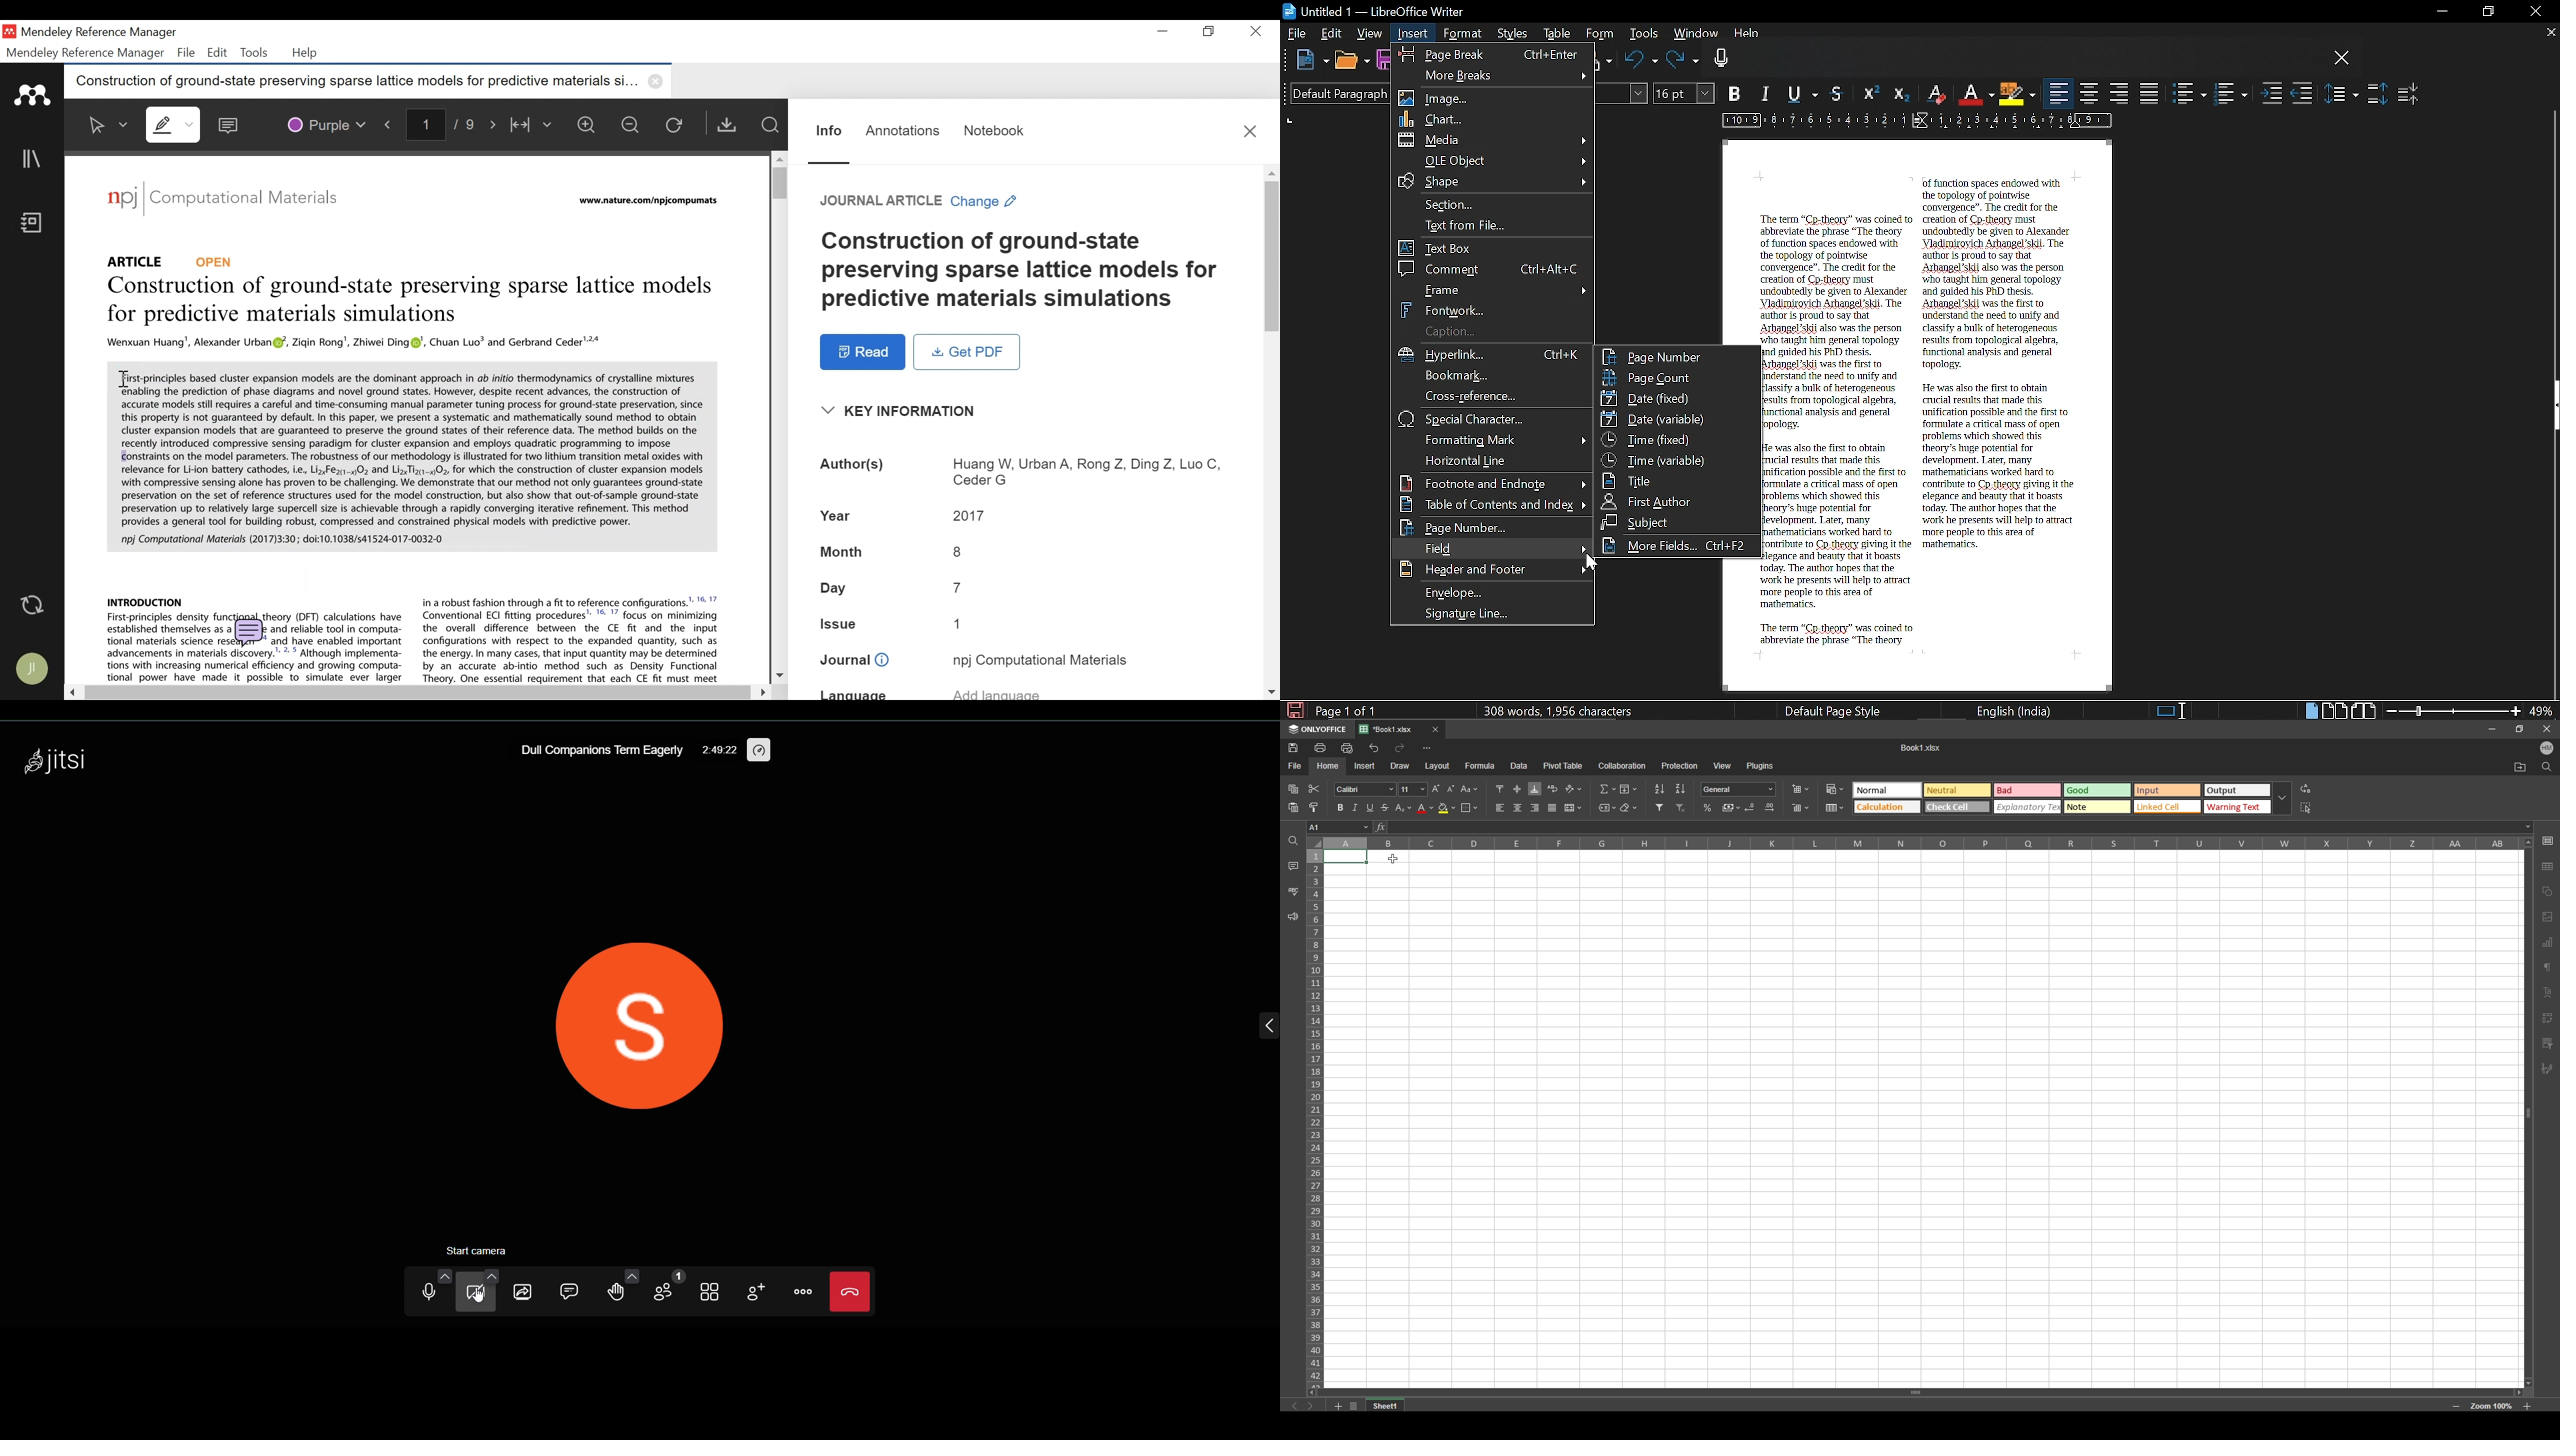 This screenshot has height=1456, width=2576. What do you see at coordinates (1682, 808) in the screenshot?
I see `remove filter` at bounding box center [1682, 808].